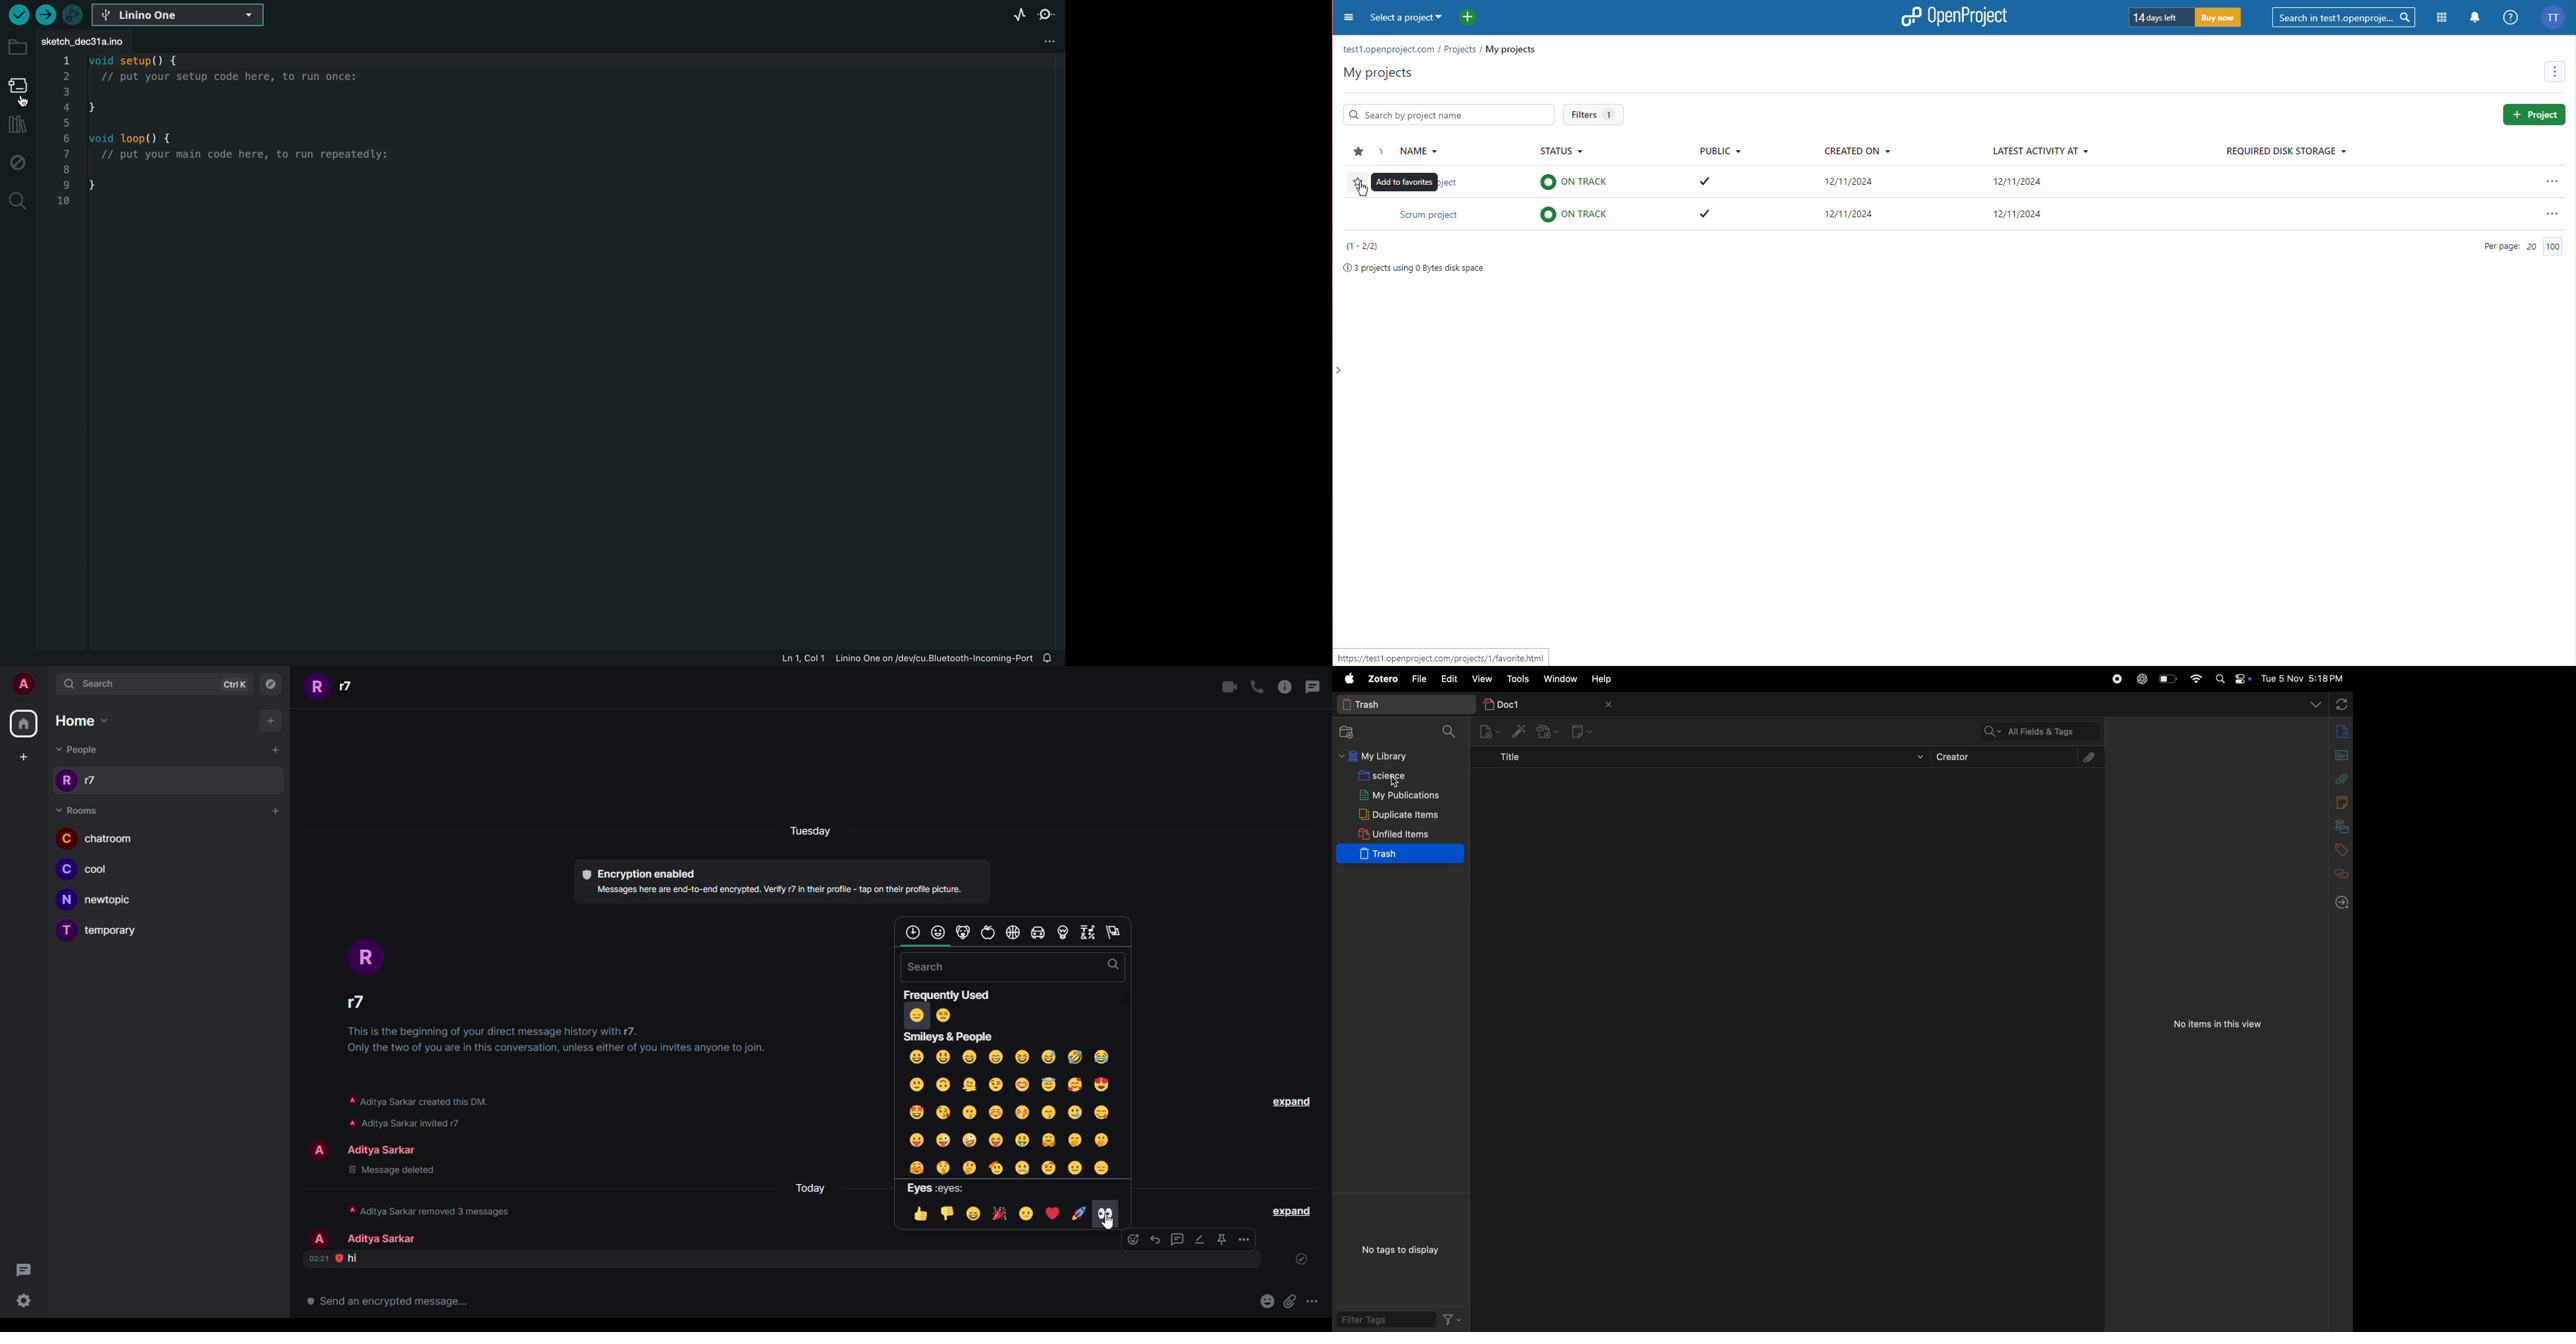 This screenshot has height=1344, width=2576. Describe the element at coordinates (1107, 1213) in the screenshot. I see `eyes` at that location.